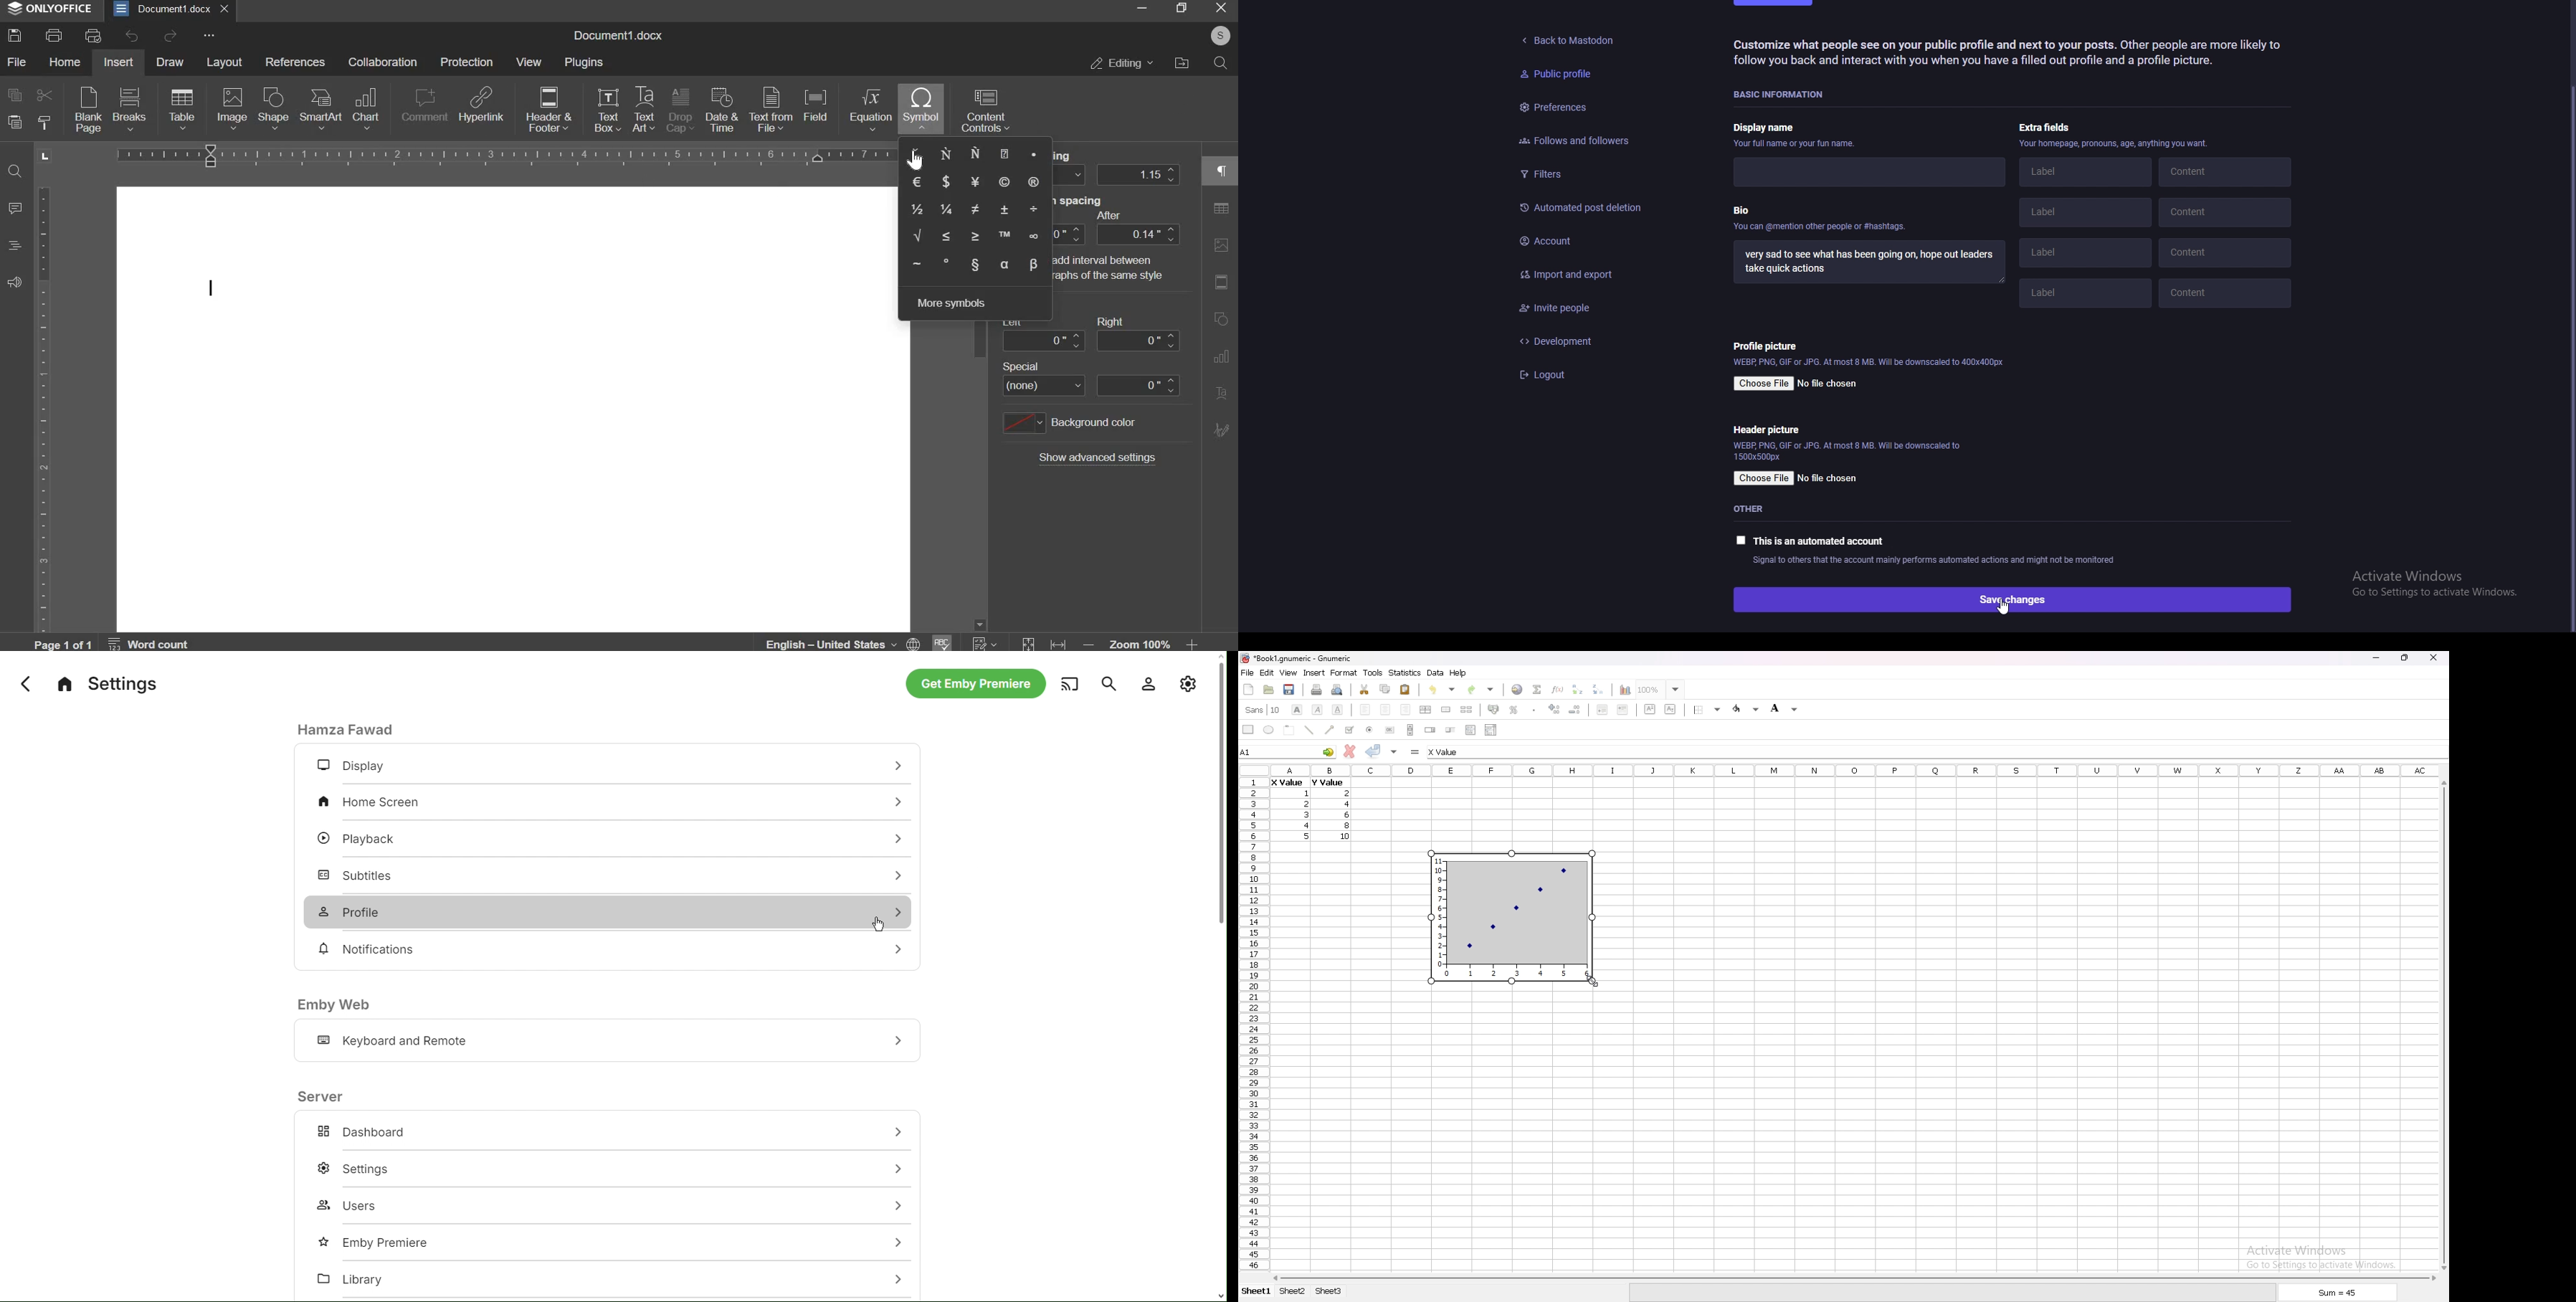 This screenshot has height=1316, width=2576. I want to click on accept change in multple cell, so click(1395, 751).